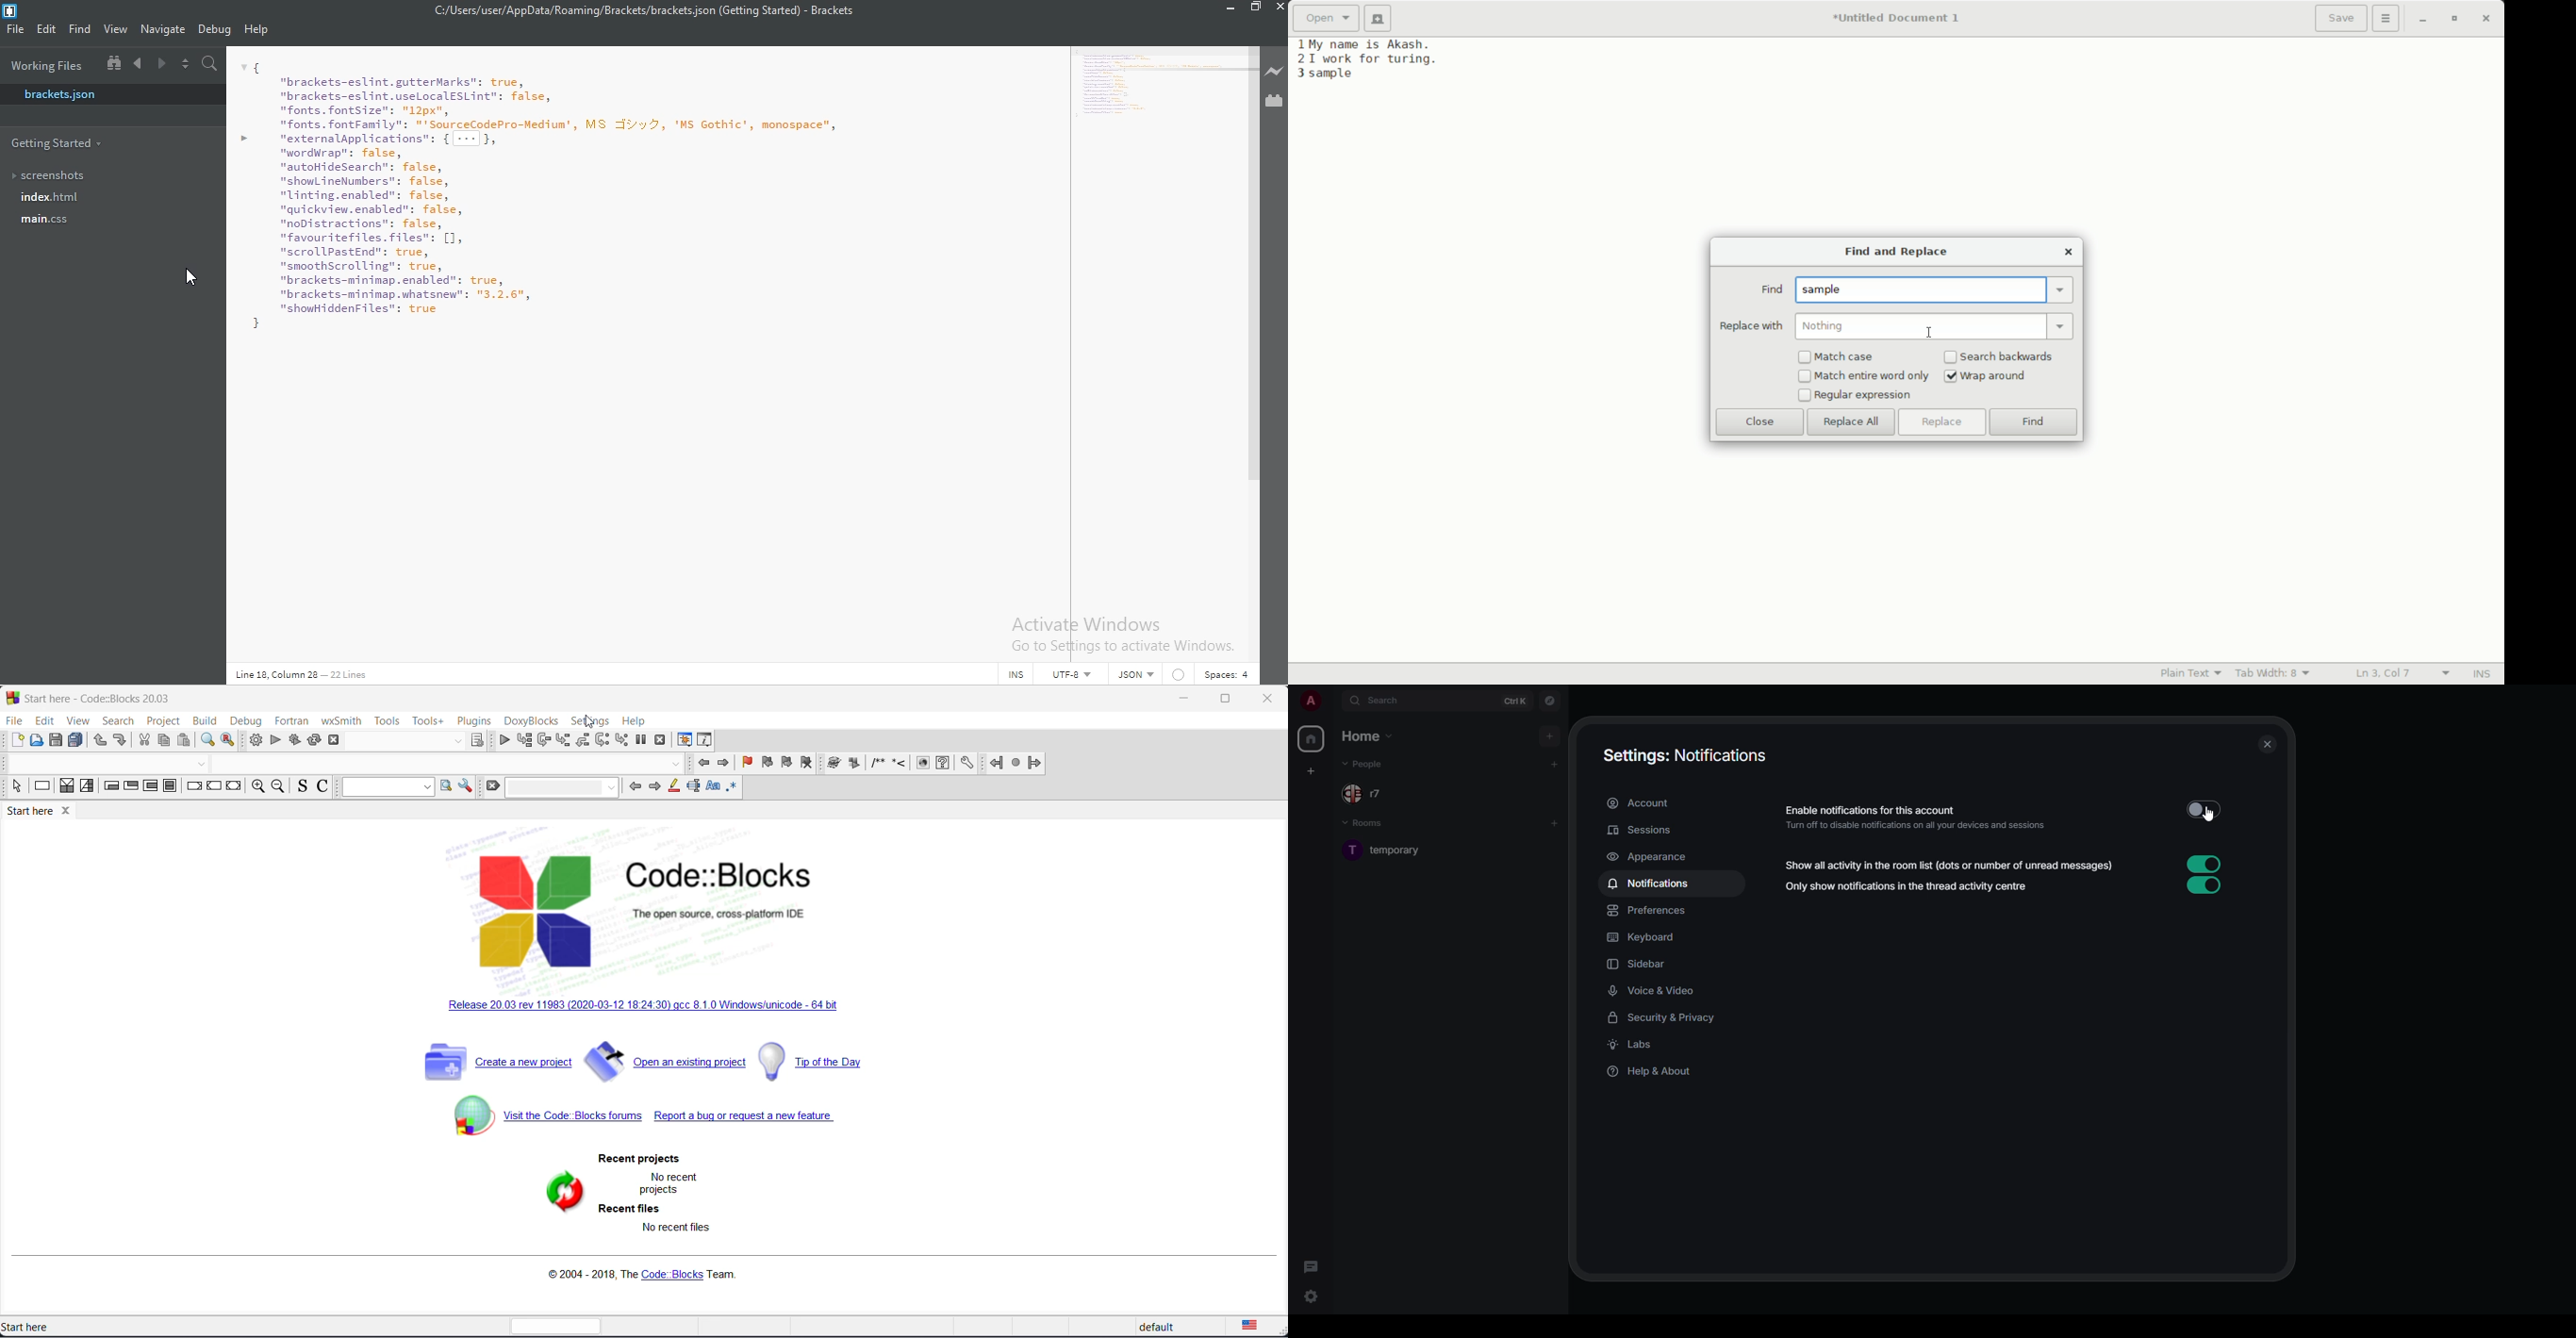 This screenshot has width=2576, height=1344. Describe the element at coordinates (11, 697) in the screenshot. I see `logo` at that location.